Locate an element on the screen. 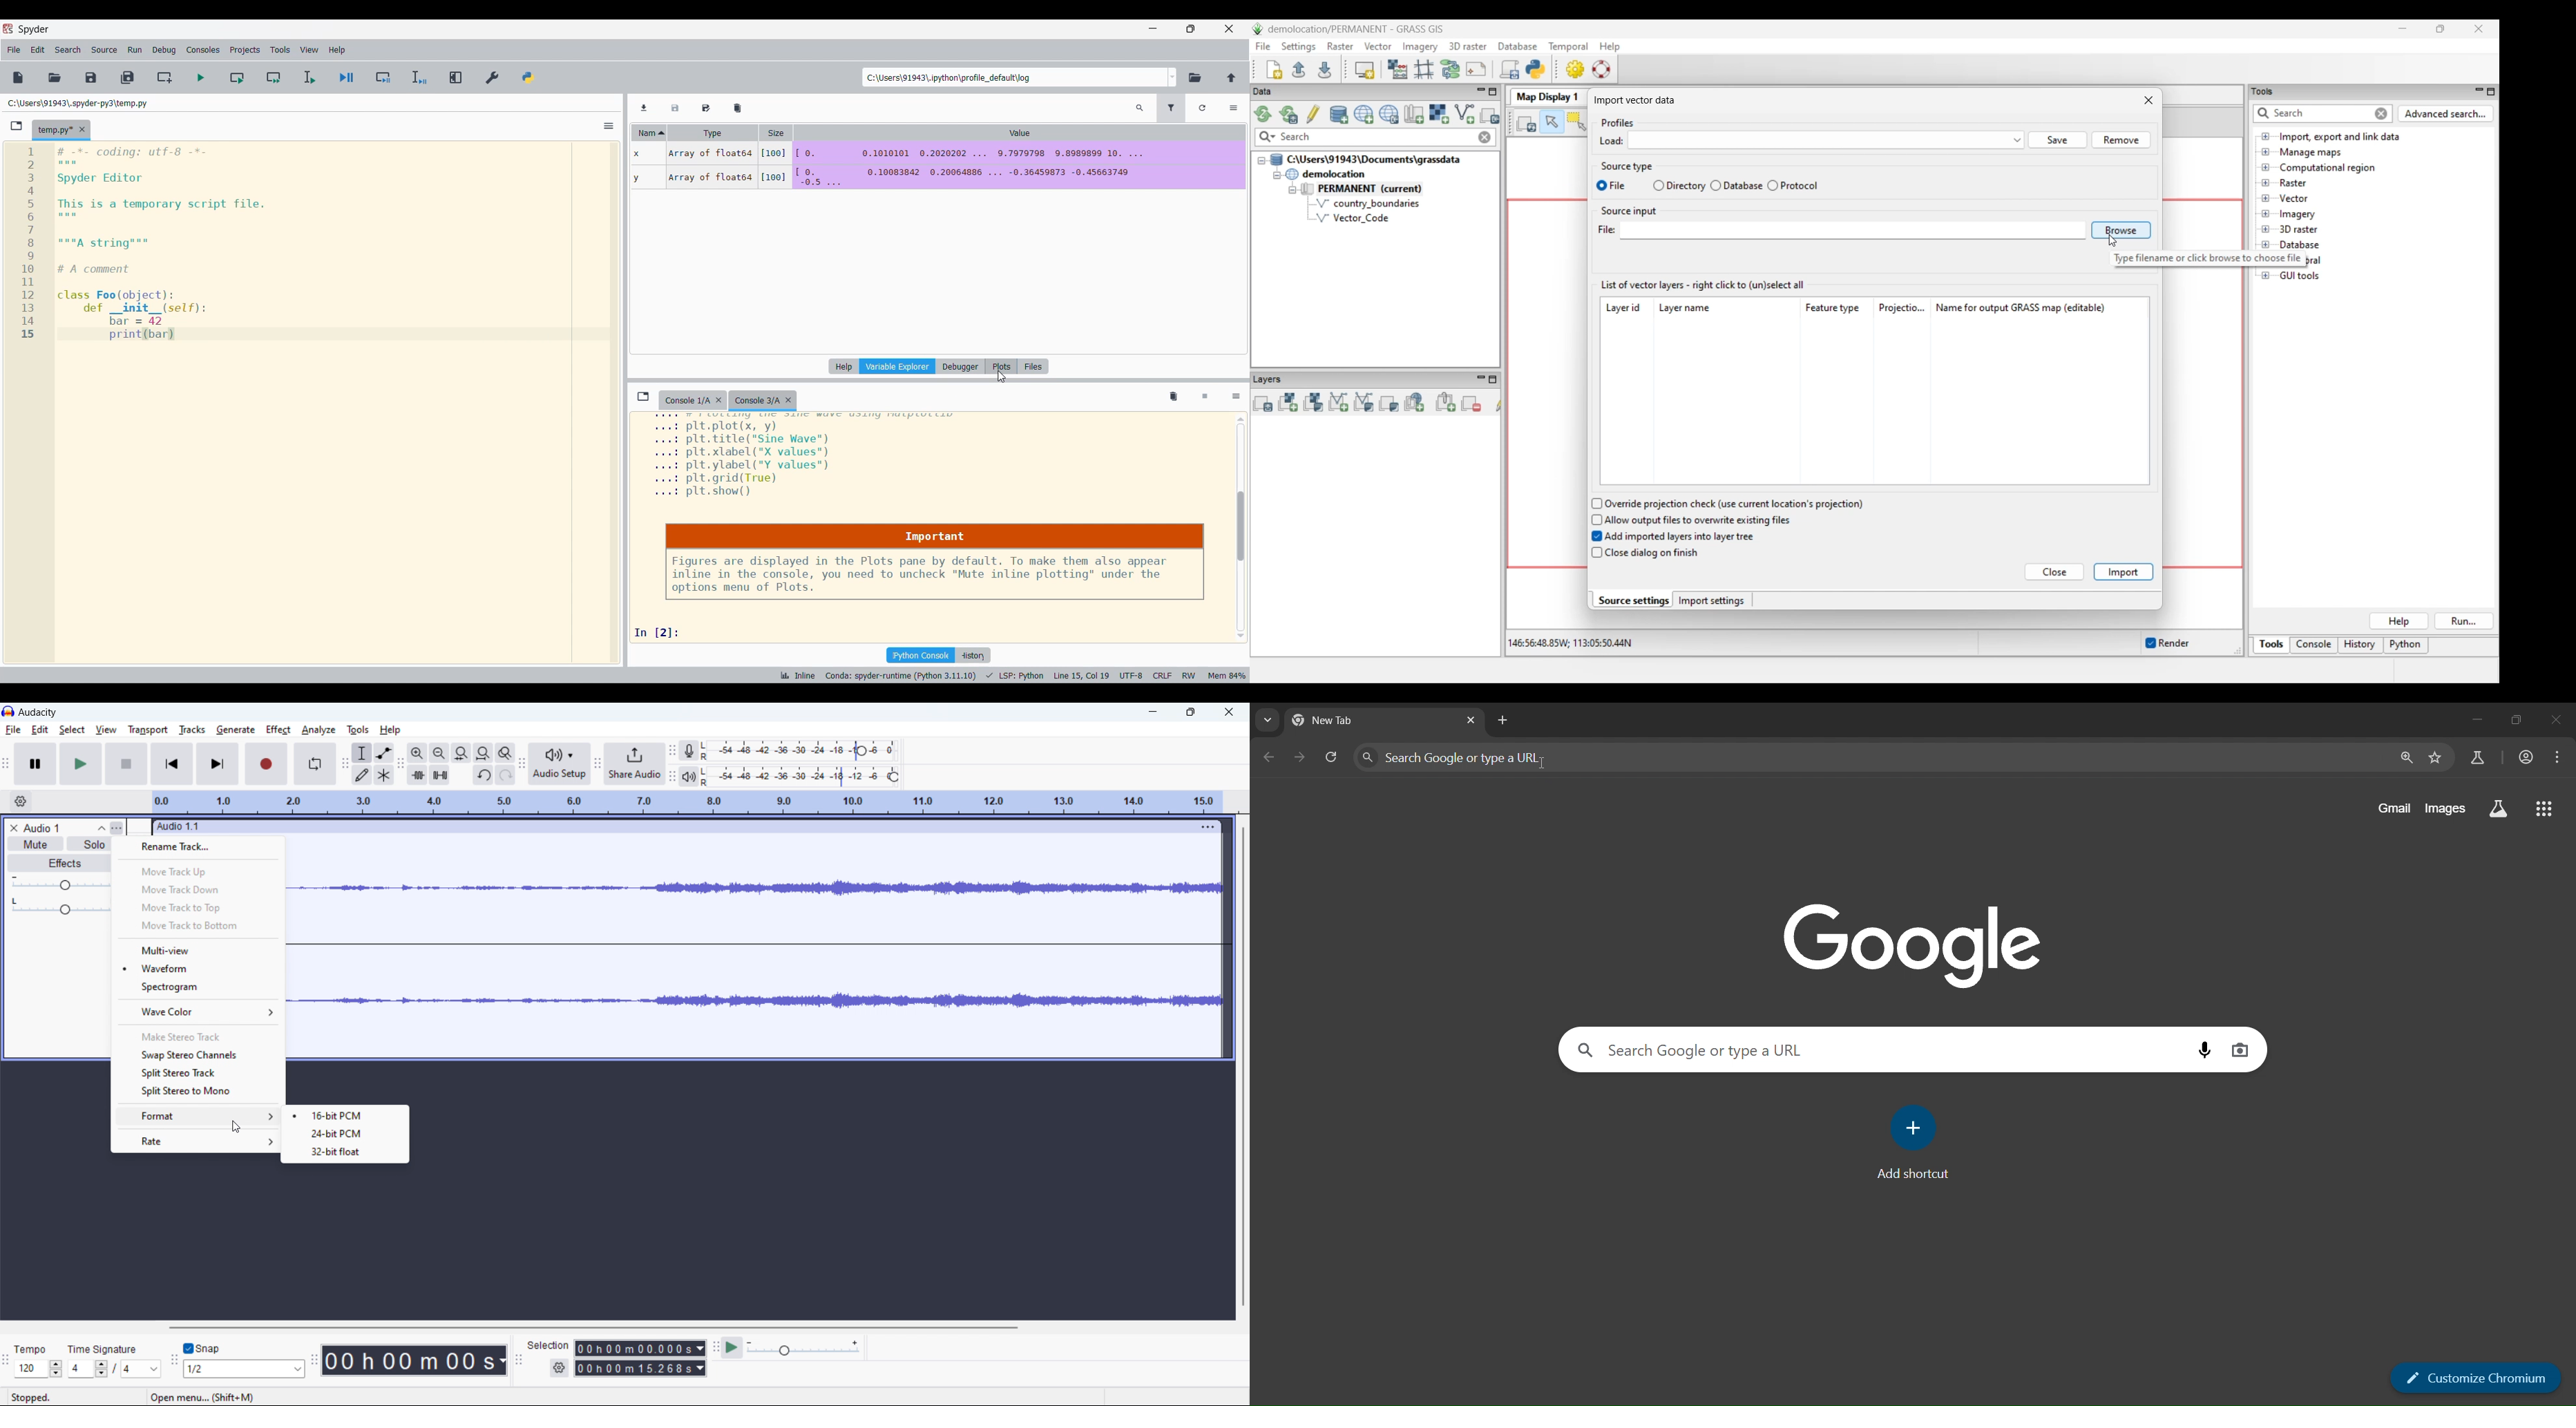 The image size is (2576, 1428). voice search is located at coordinates (2204, 1049).